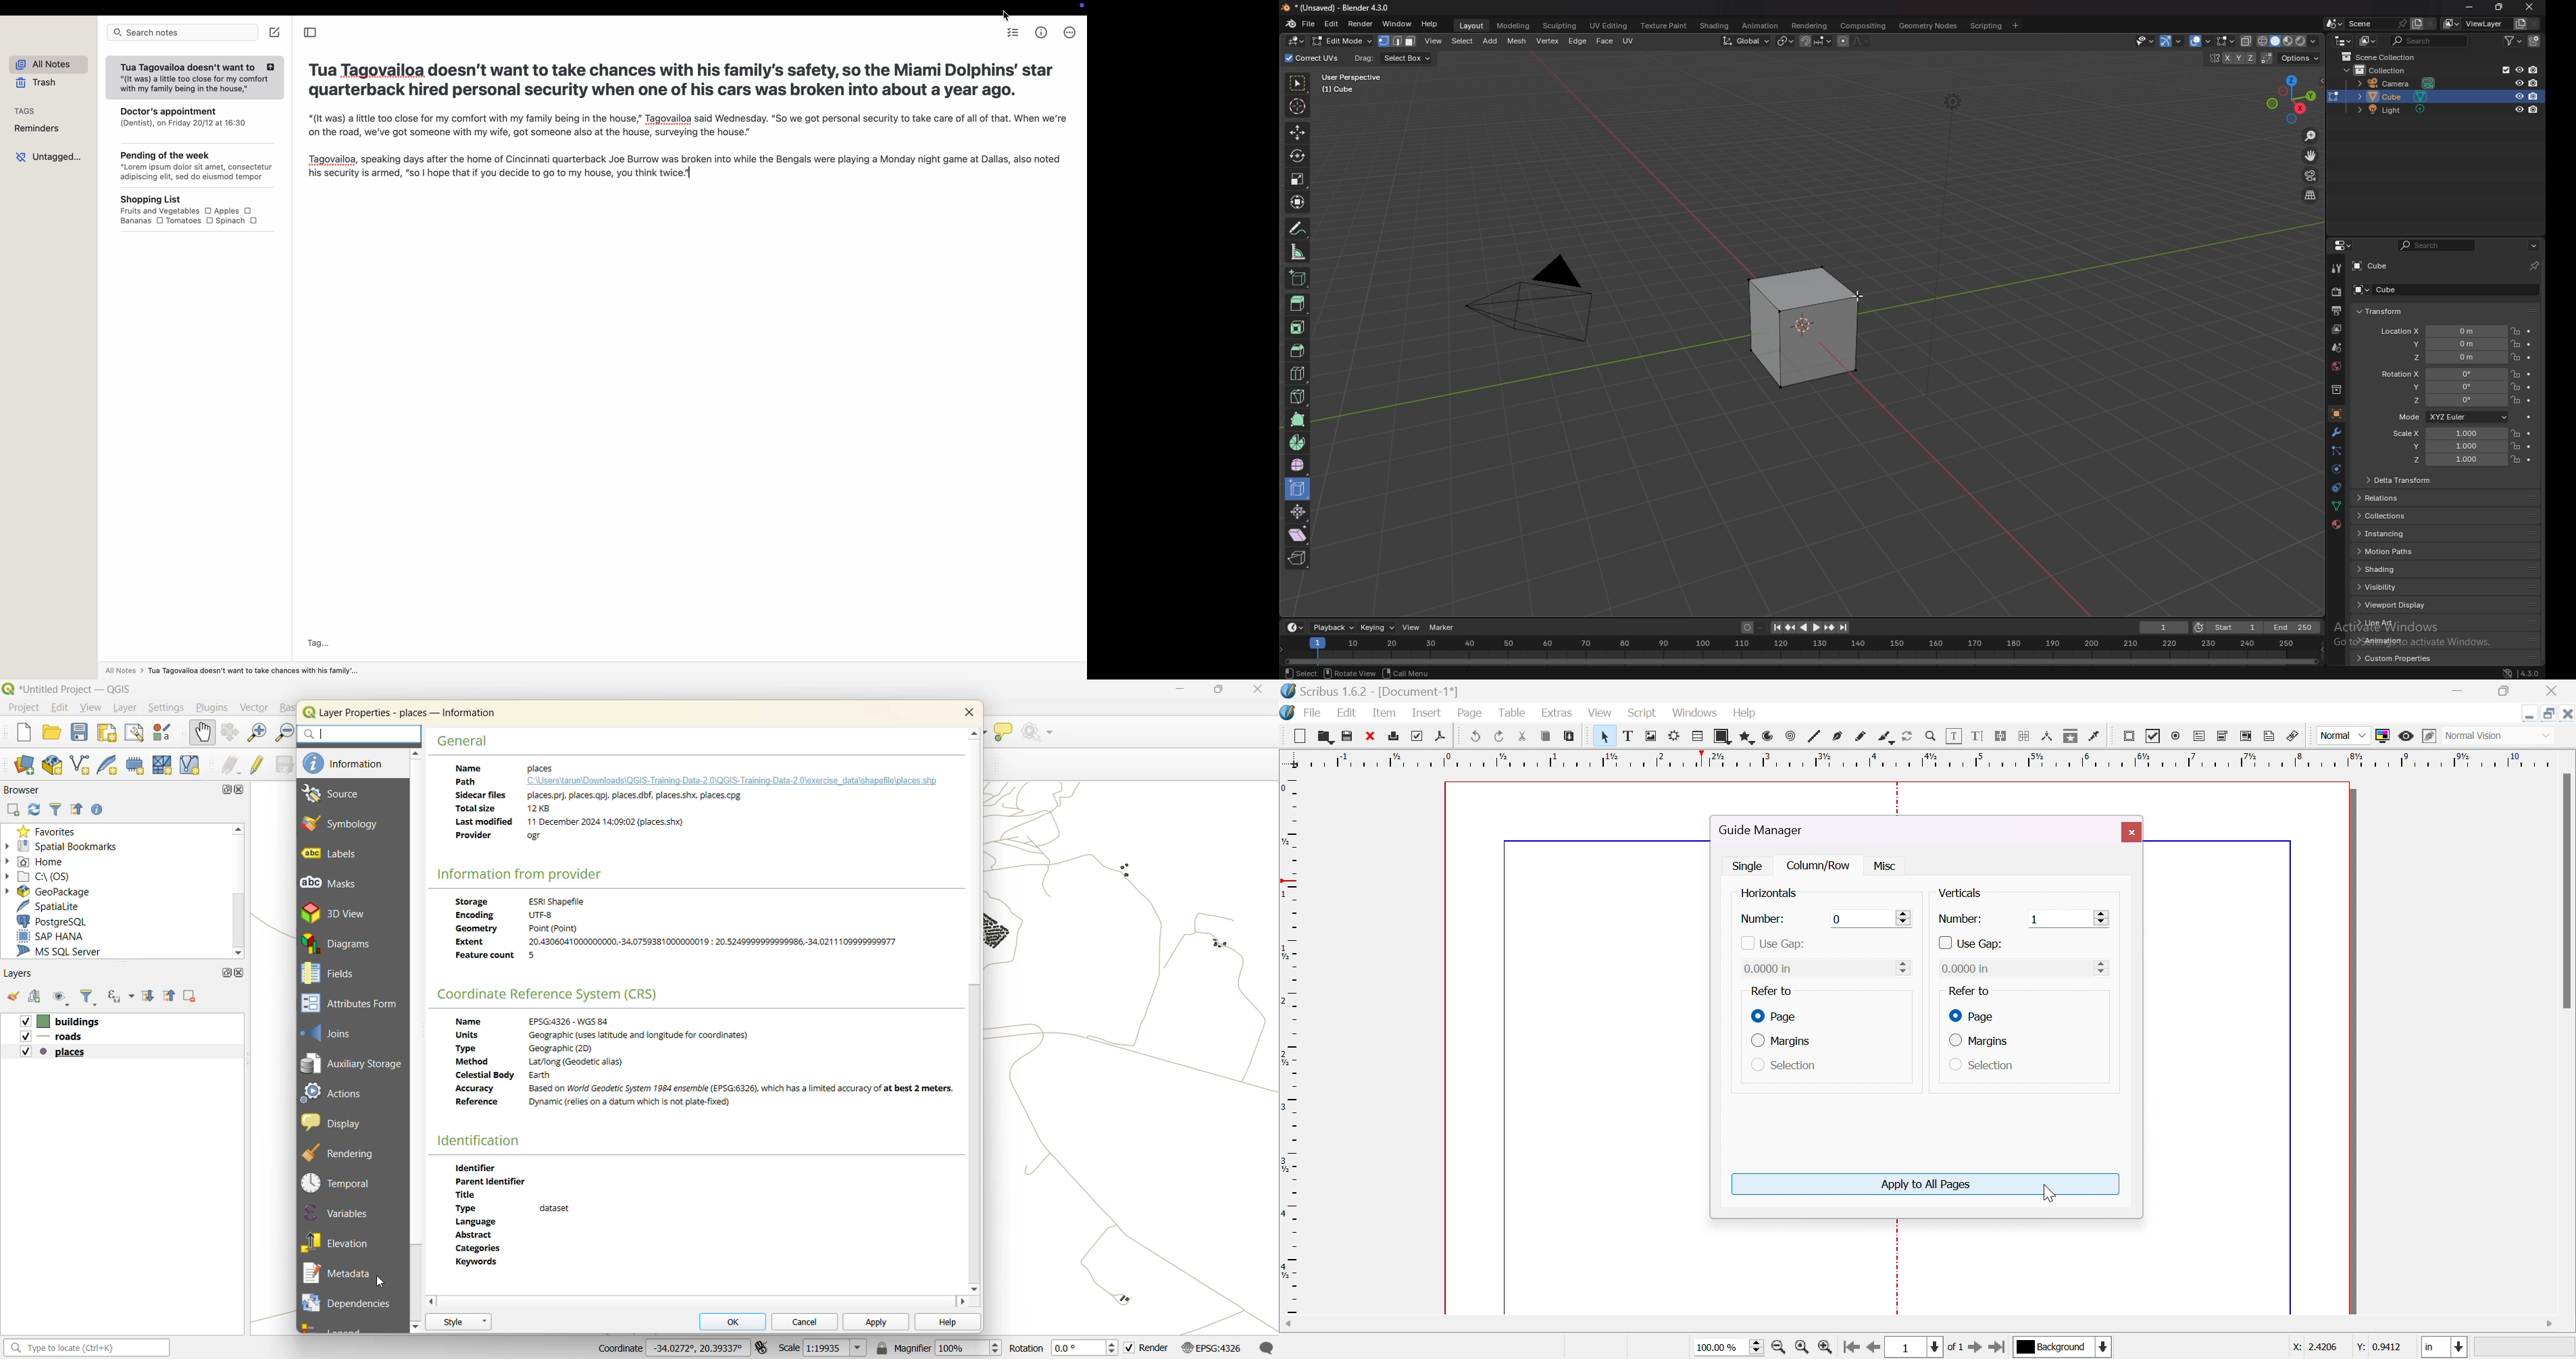 This screenshot has width=2576, height=1372. What do you see at coordinates (1972, 944) in the screenshot?
I see `use gap` at bounding box center [1972, 944].